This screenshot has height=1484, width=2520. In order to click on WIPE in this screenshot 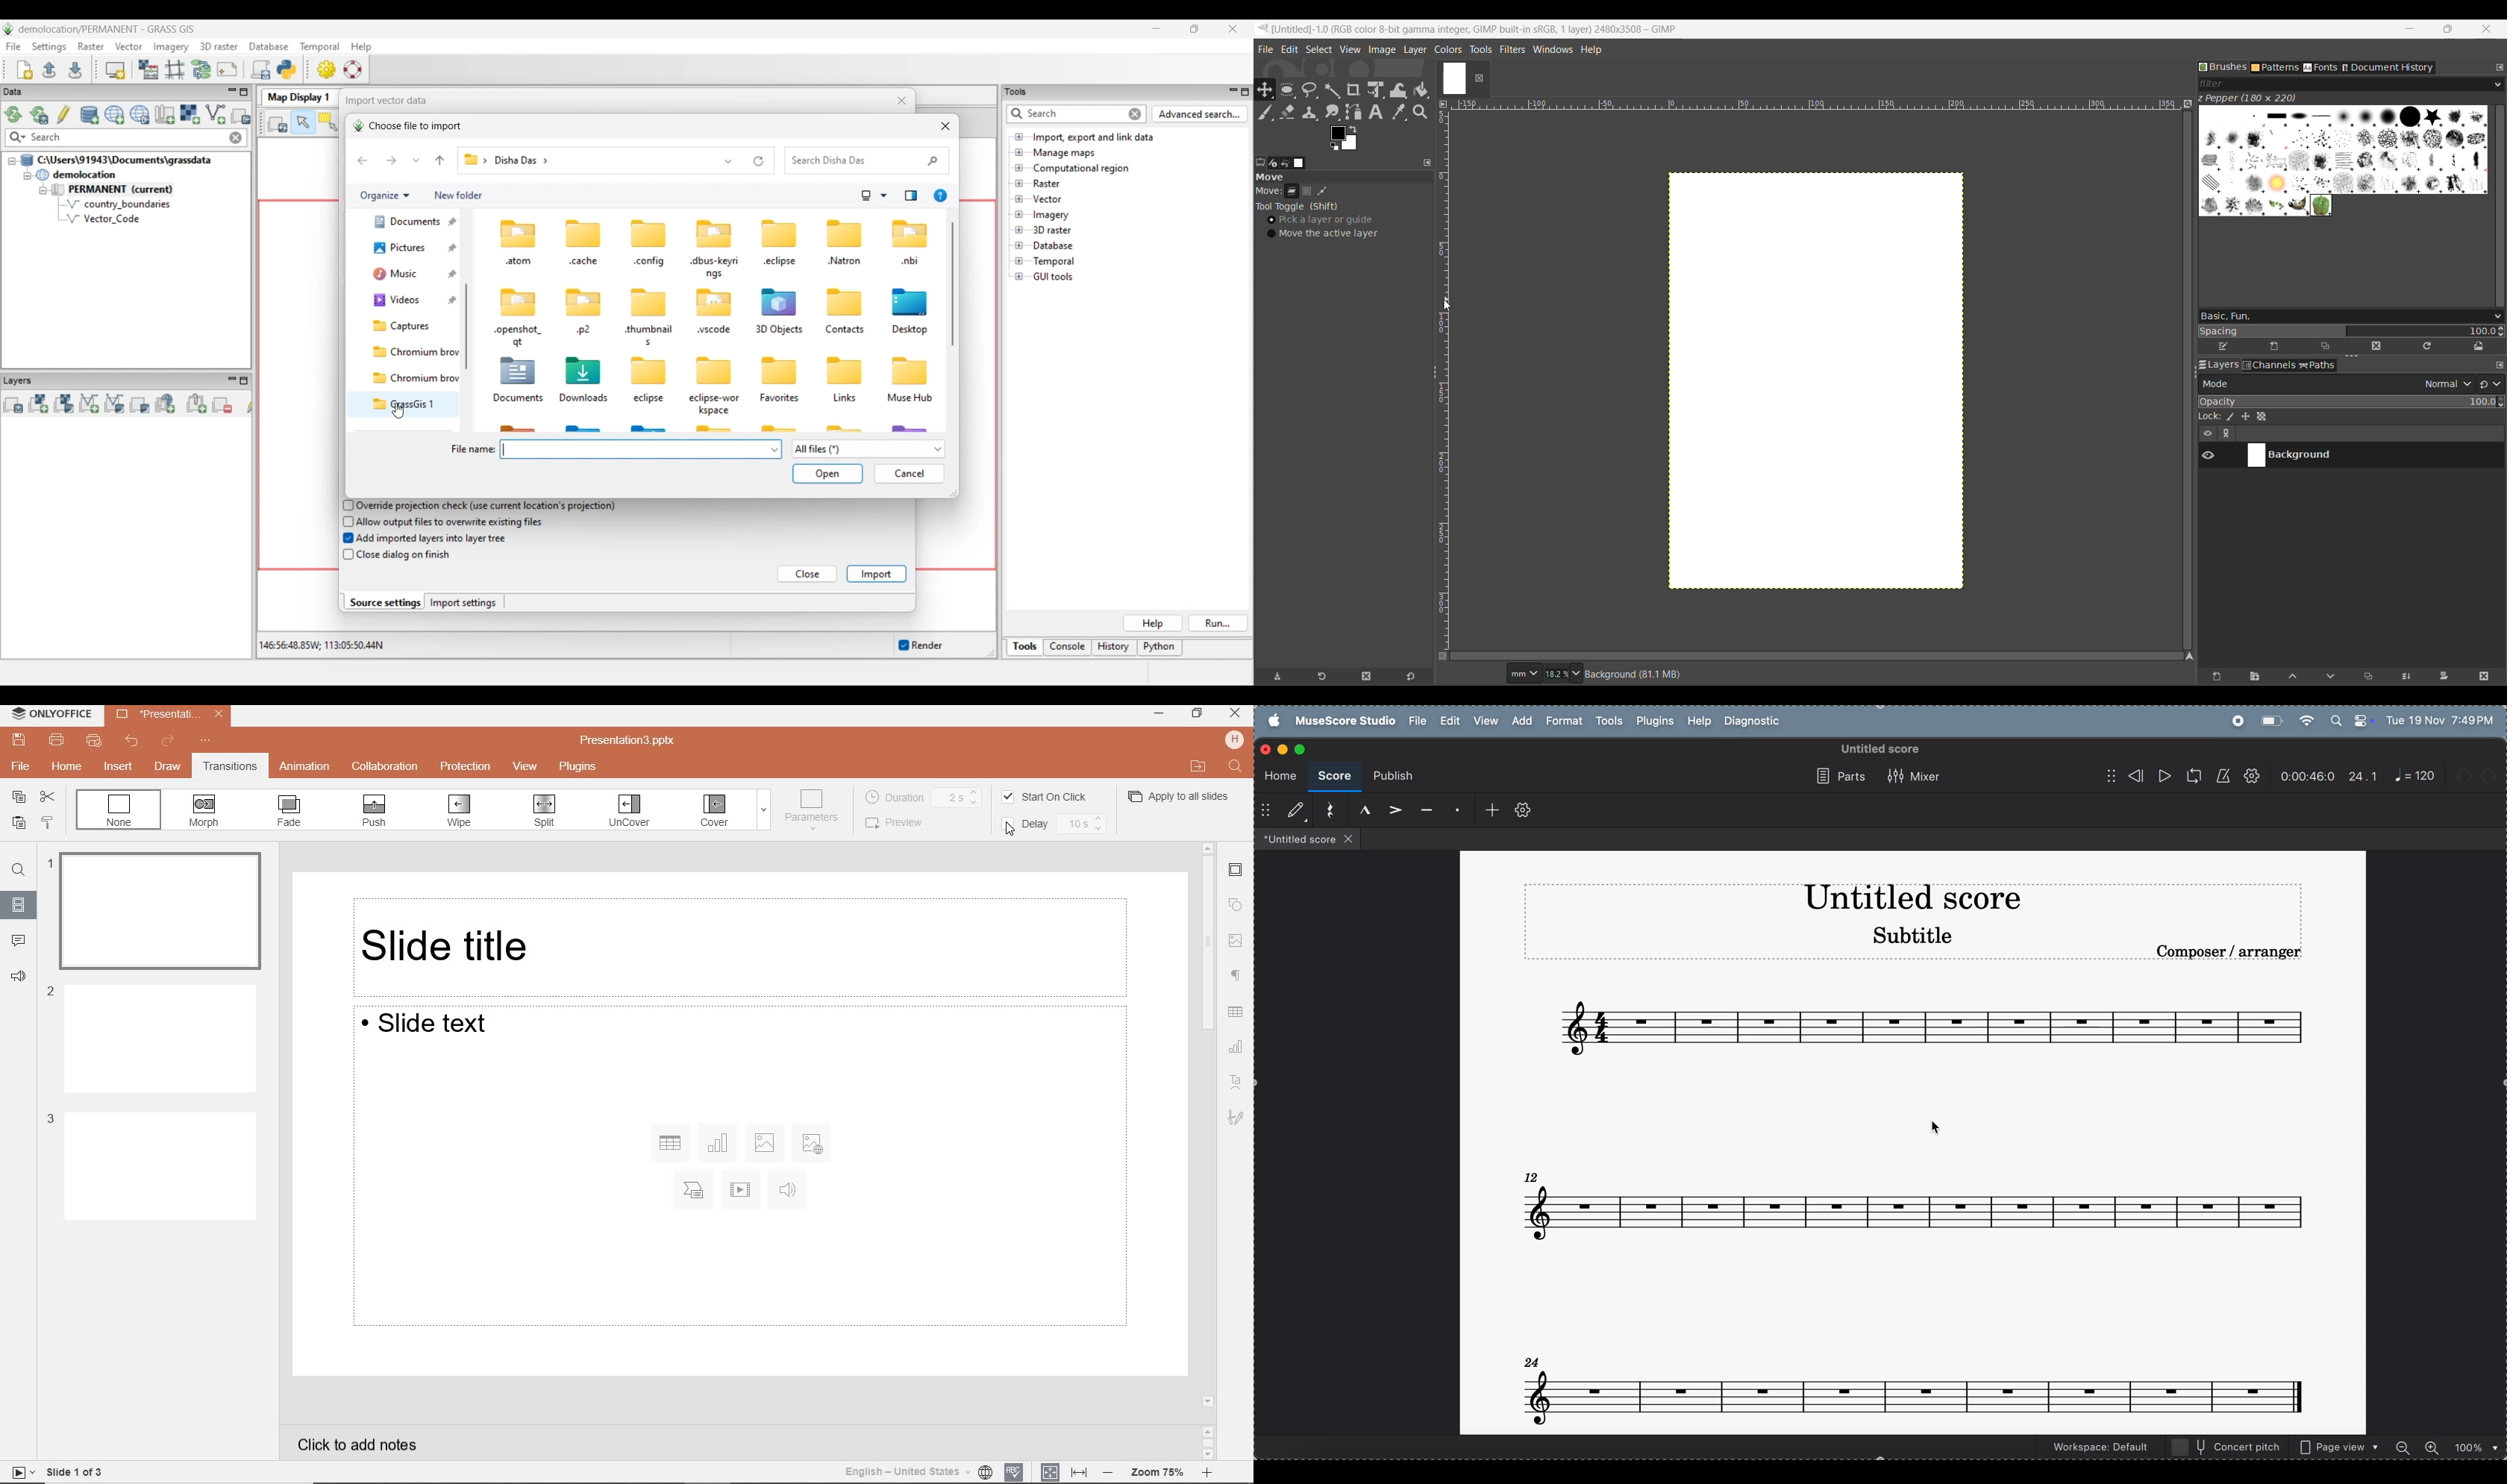, I will do `click(460, 811)`.